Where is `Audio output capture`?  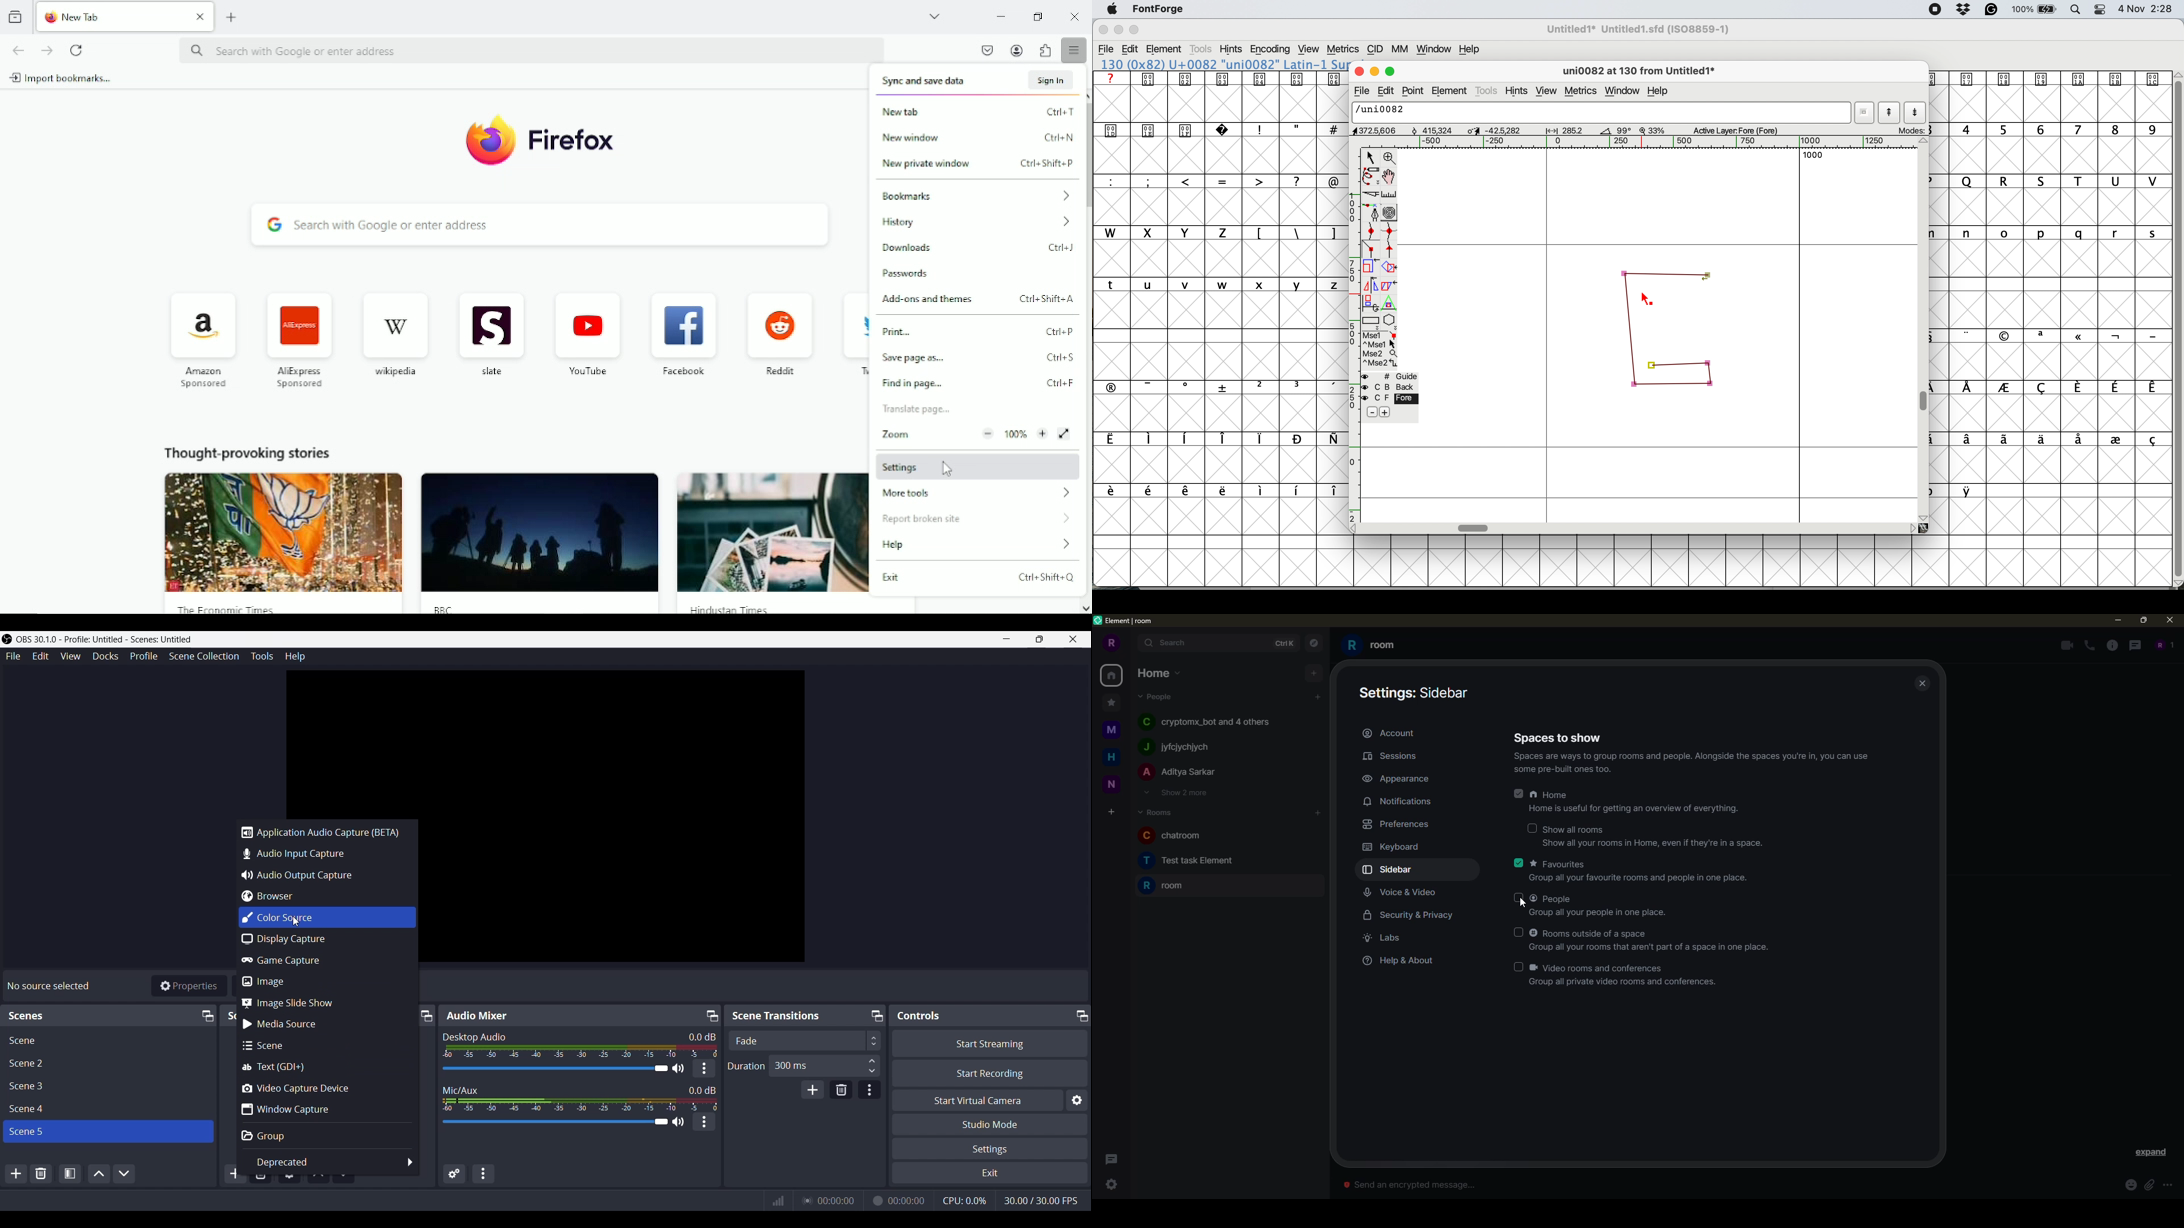
Audio output capture is located at coordinates (326, 875).